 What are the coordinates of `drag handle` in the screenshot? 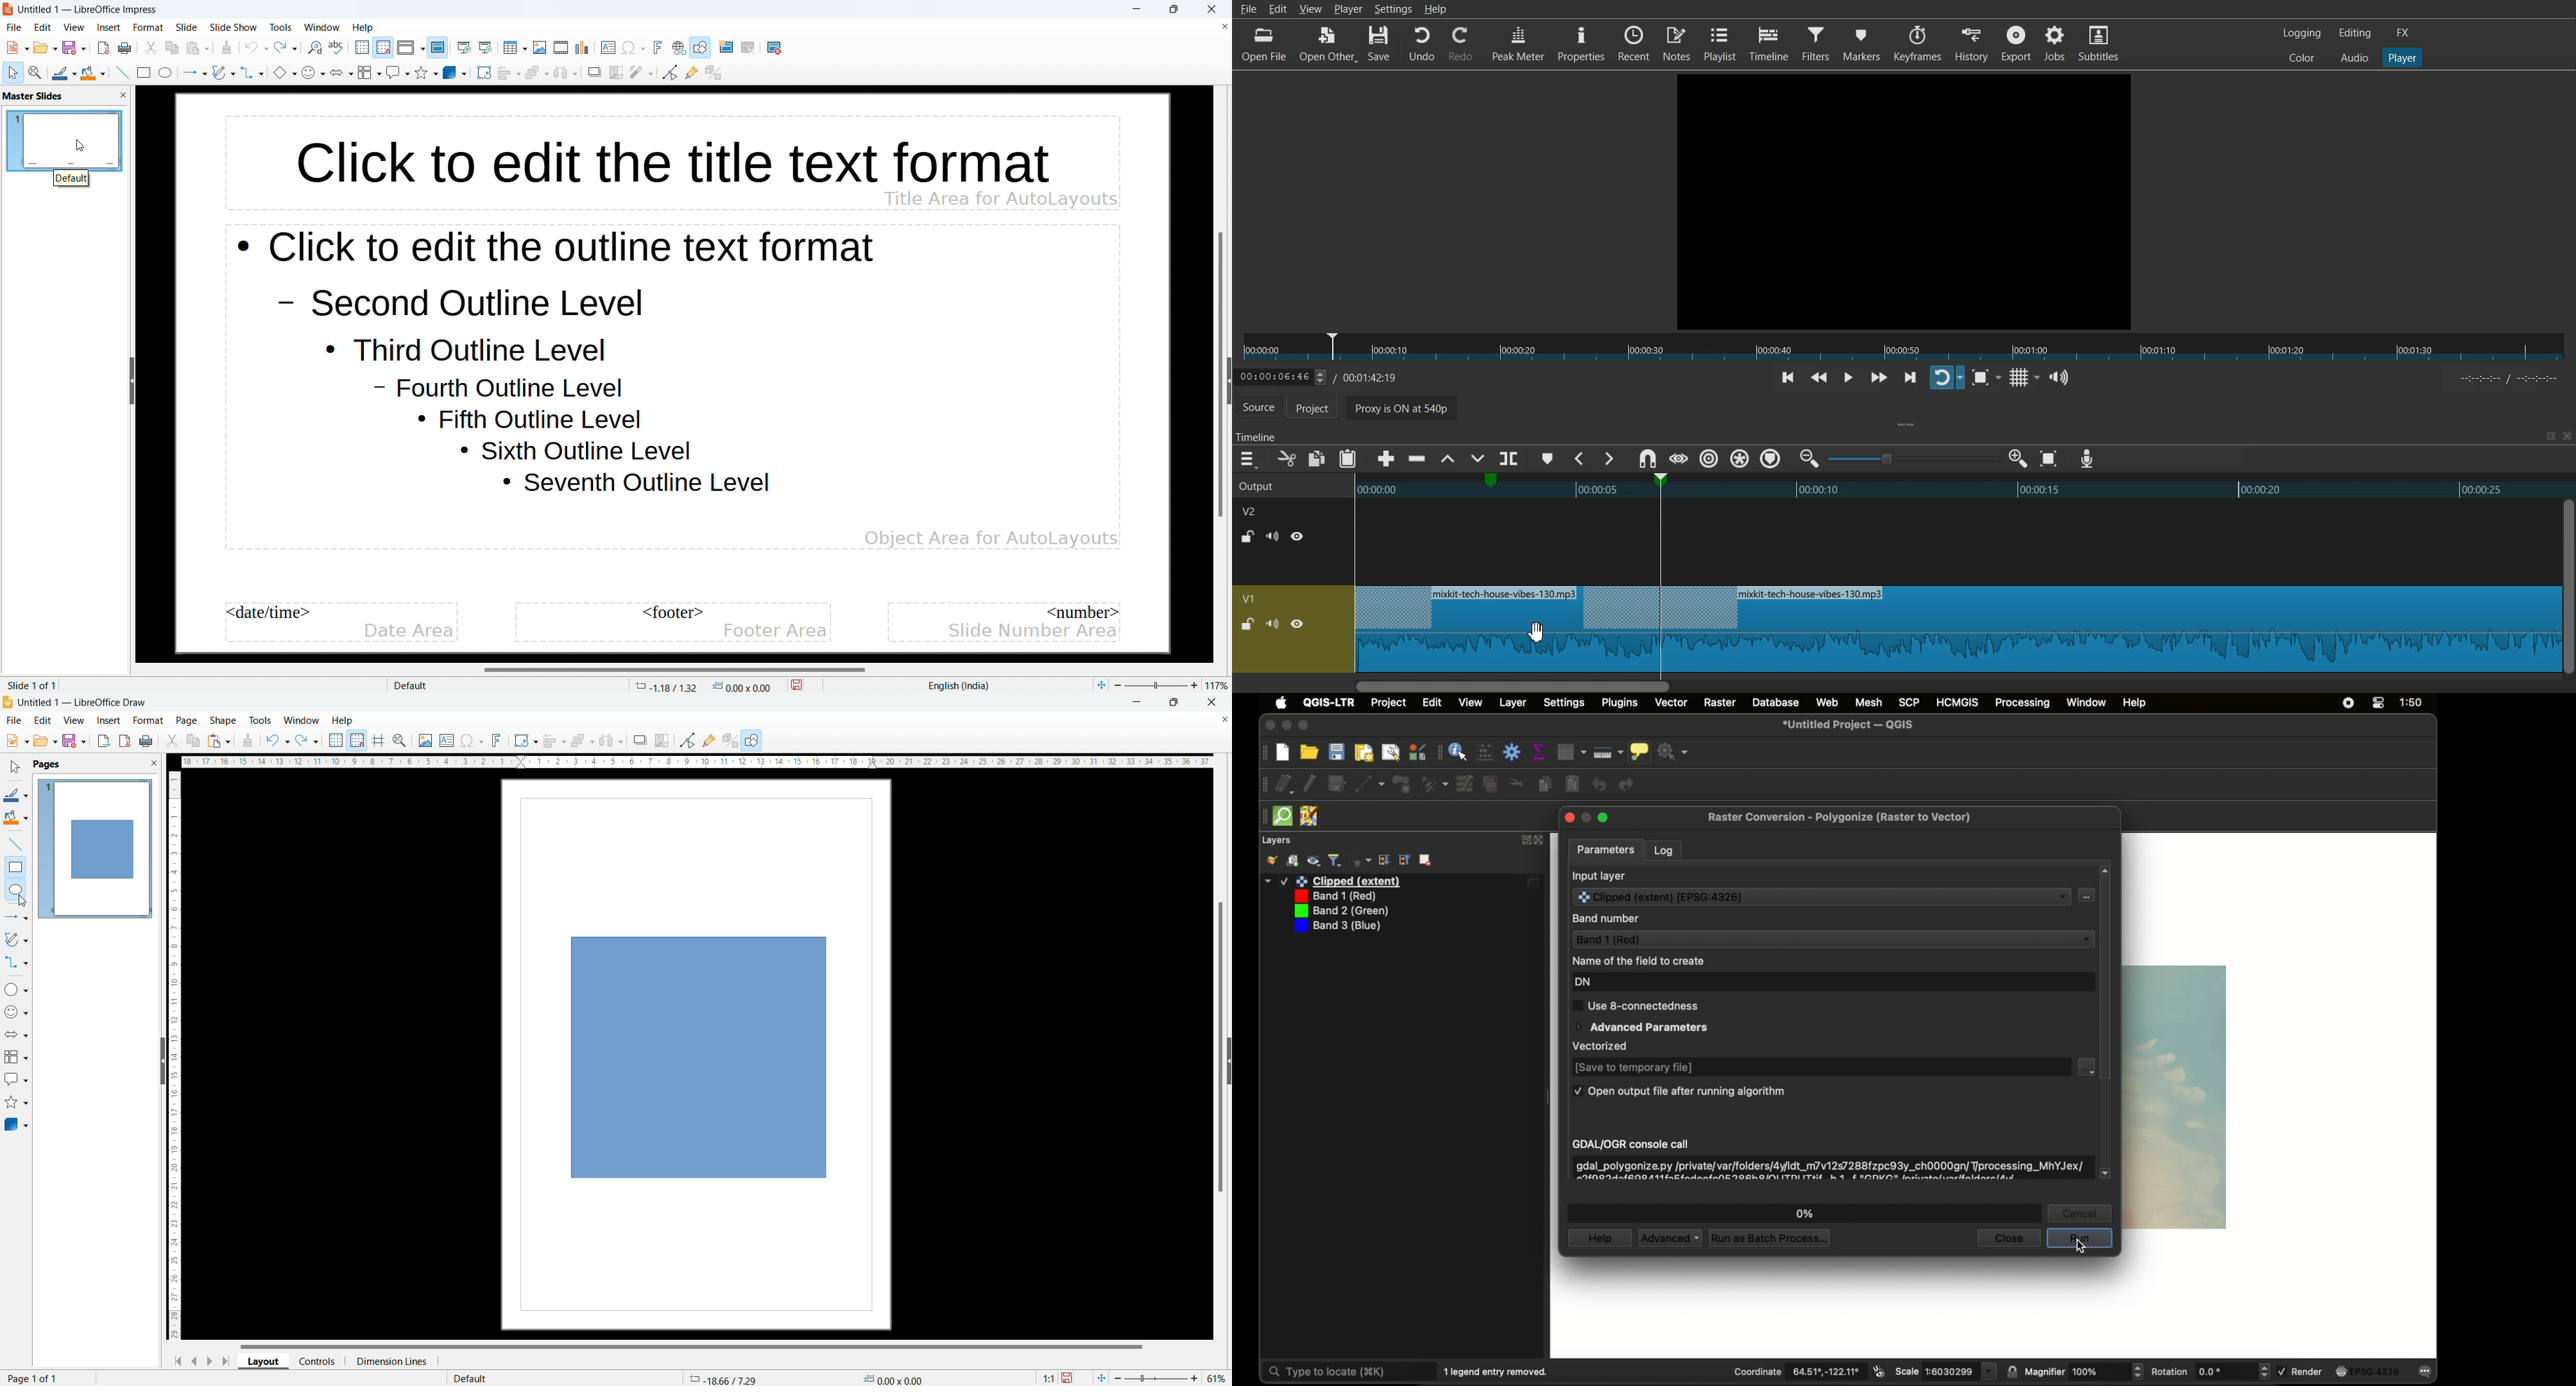 It's located at (1263, 753).